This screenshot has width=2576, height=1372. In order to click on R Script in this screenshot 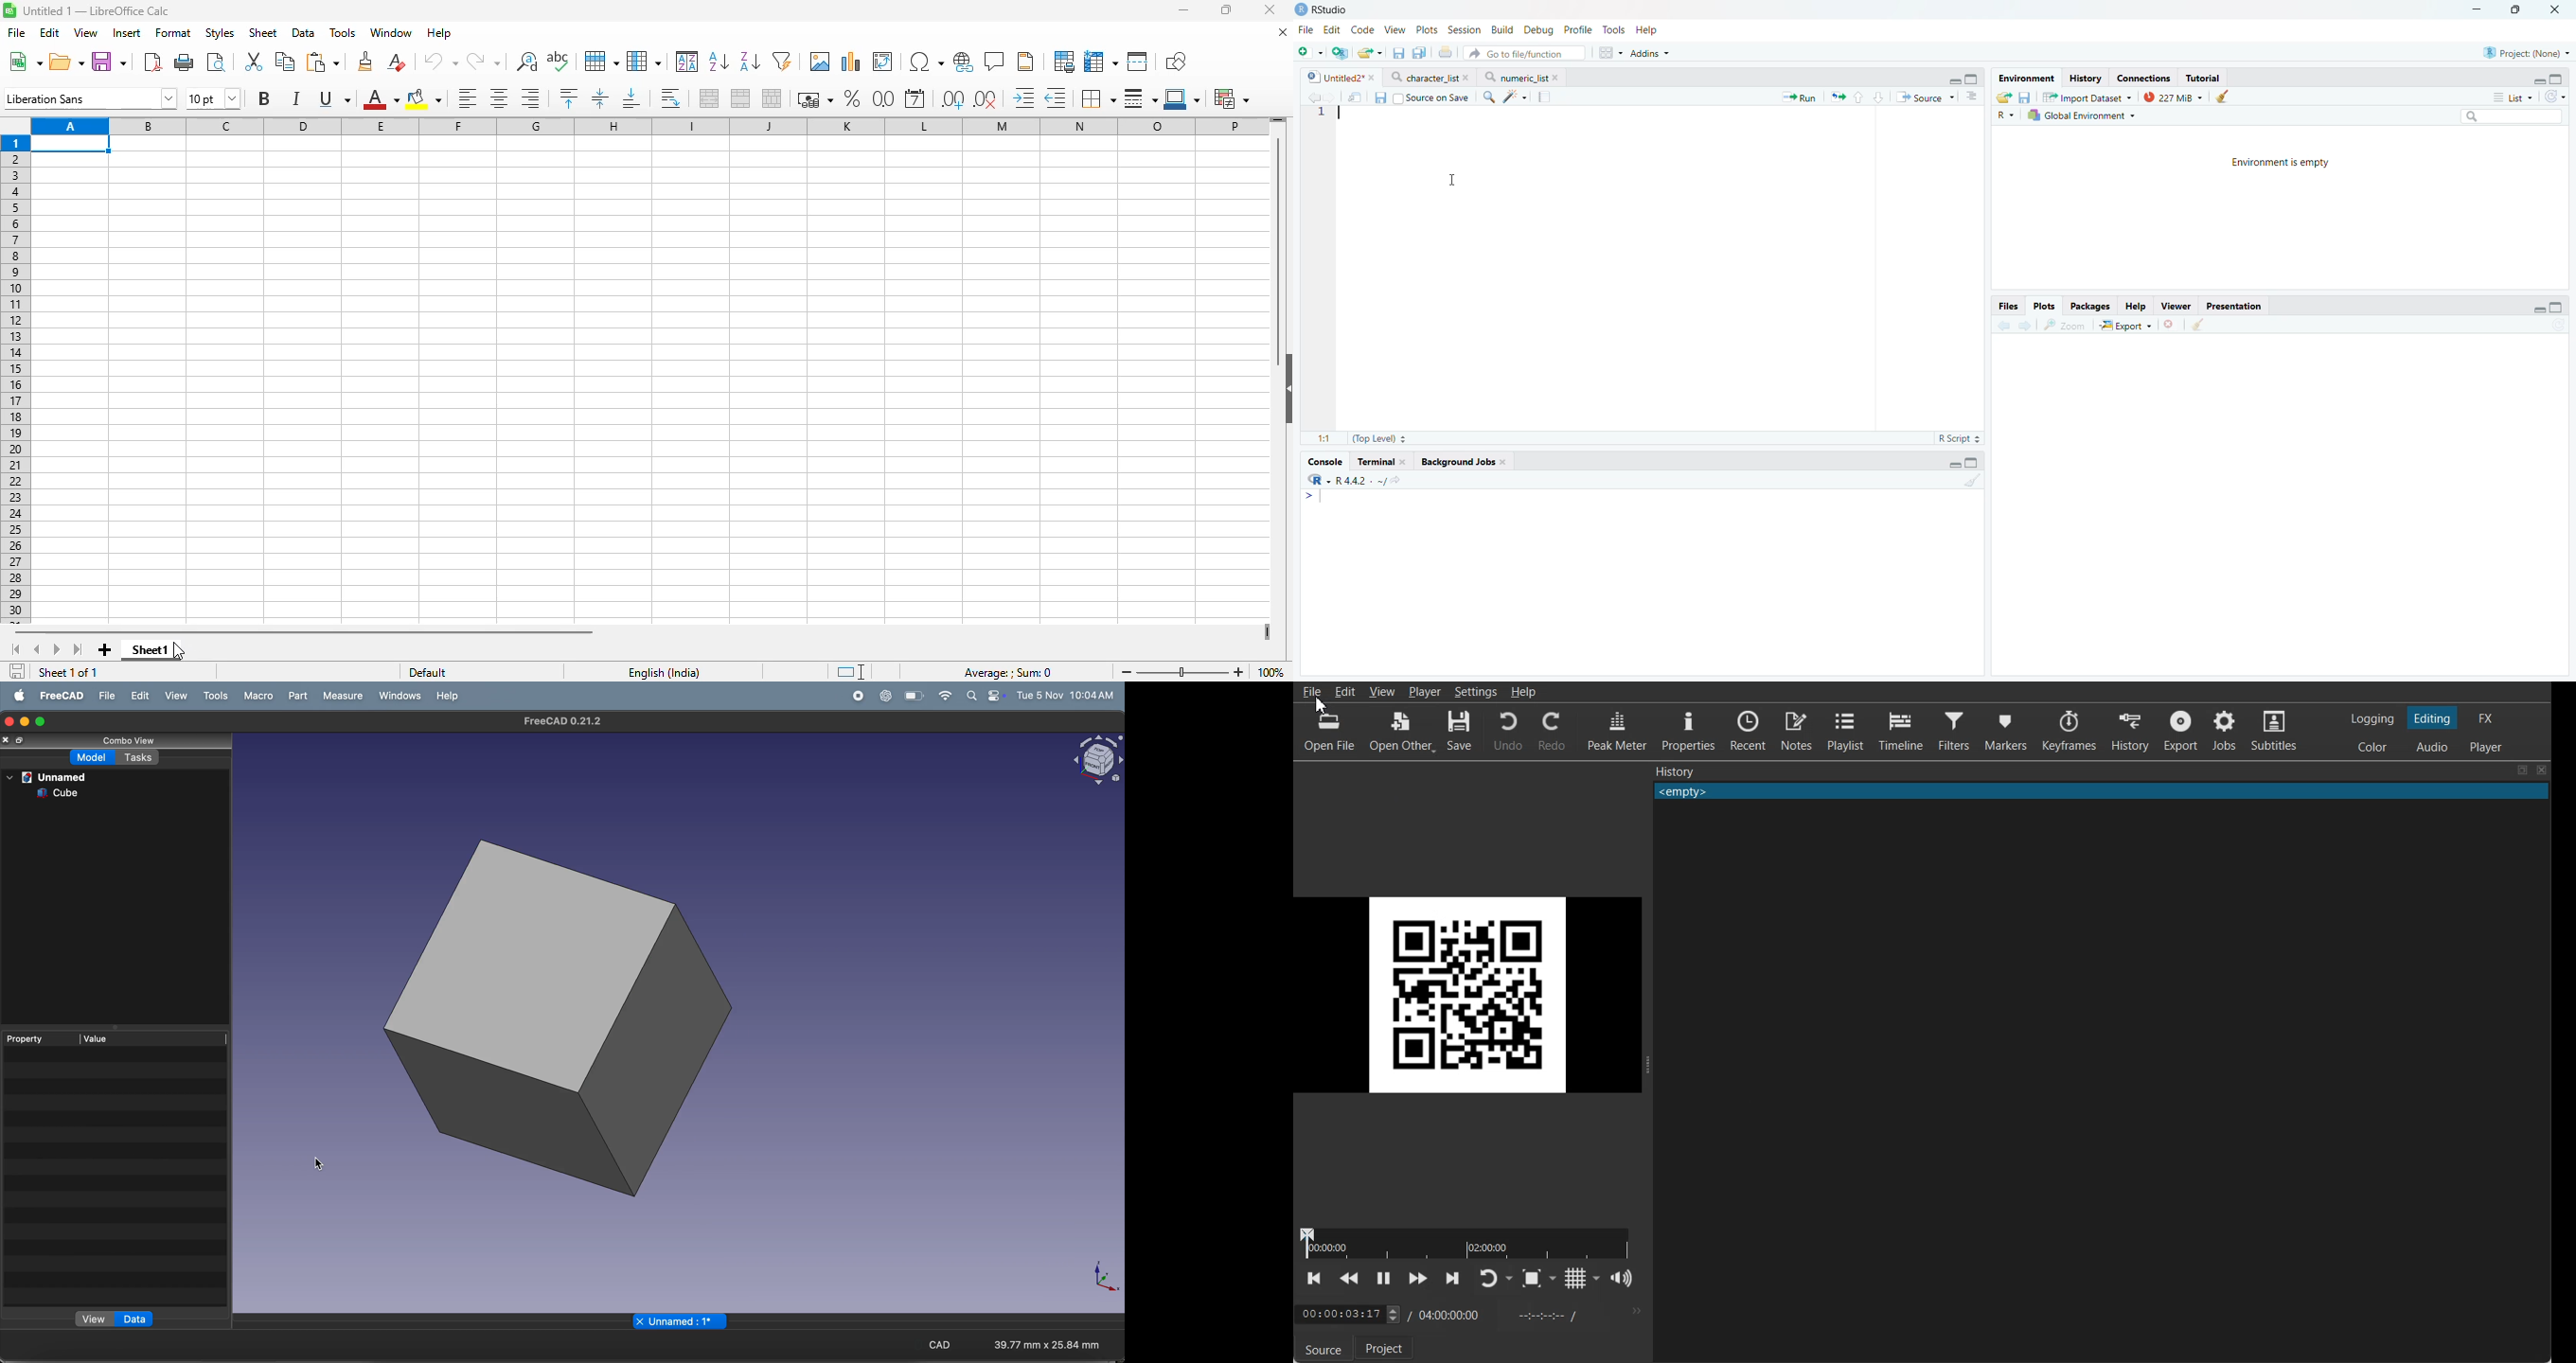, I will do `click(1960, 439)`.